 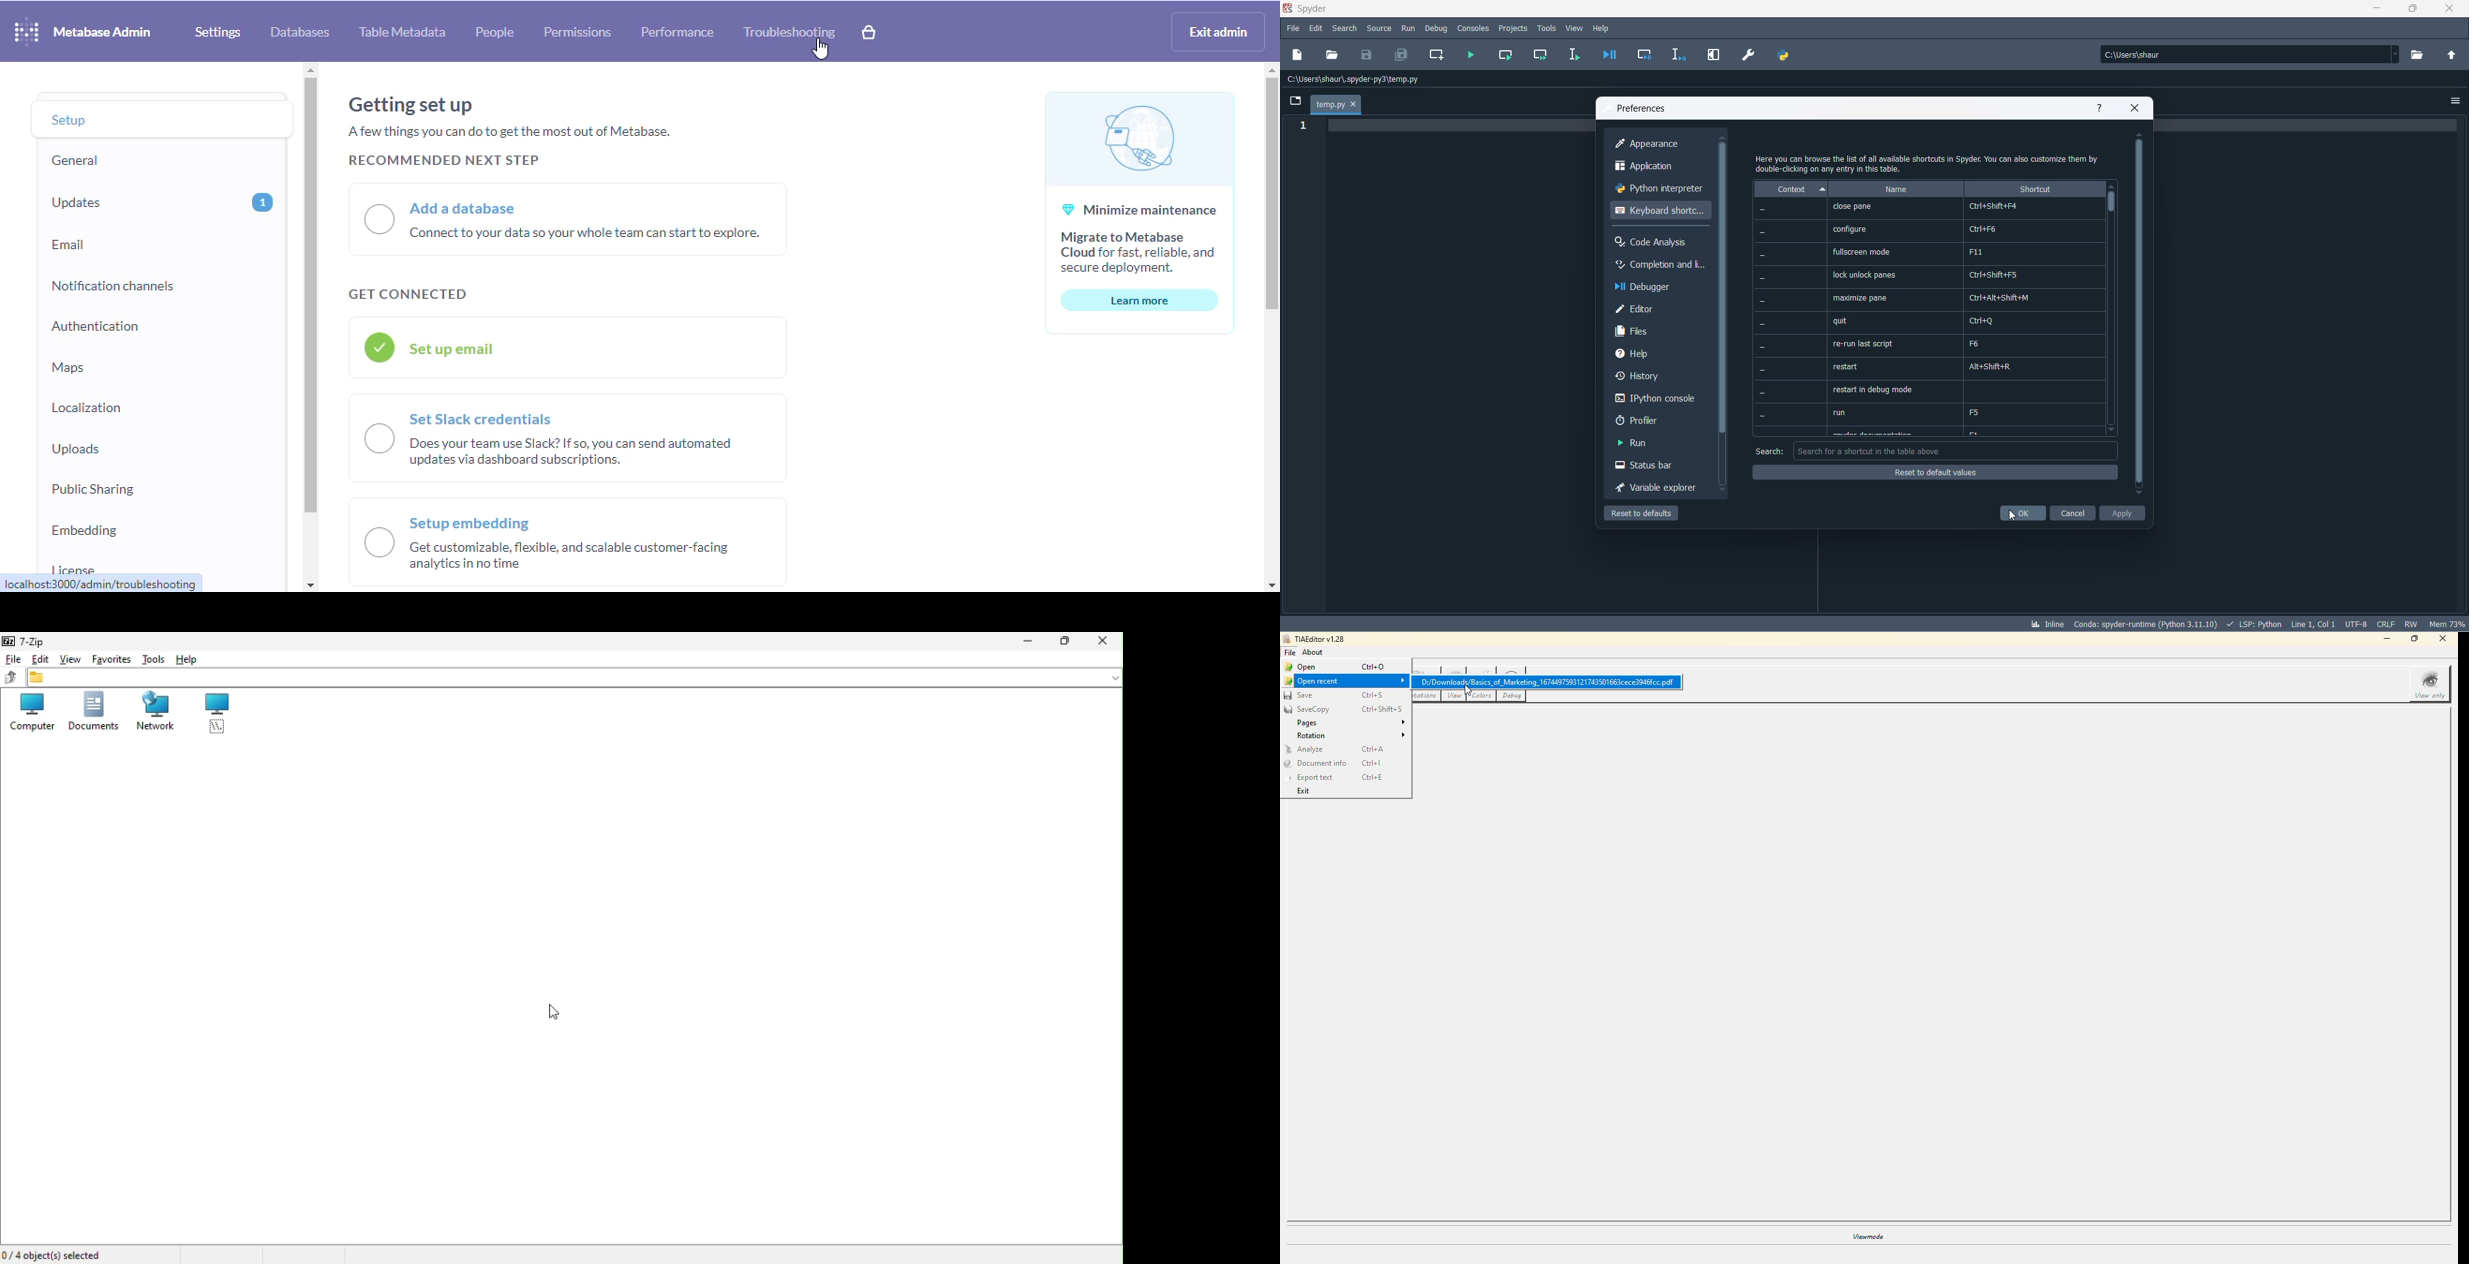 What do you see at coordinates (2138, 107) in the screenshot?
I see `close` at bounding box center [2138, 107].